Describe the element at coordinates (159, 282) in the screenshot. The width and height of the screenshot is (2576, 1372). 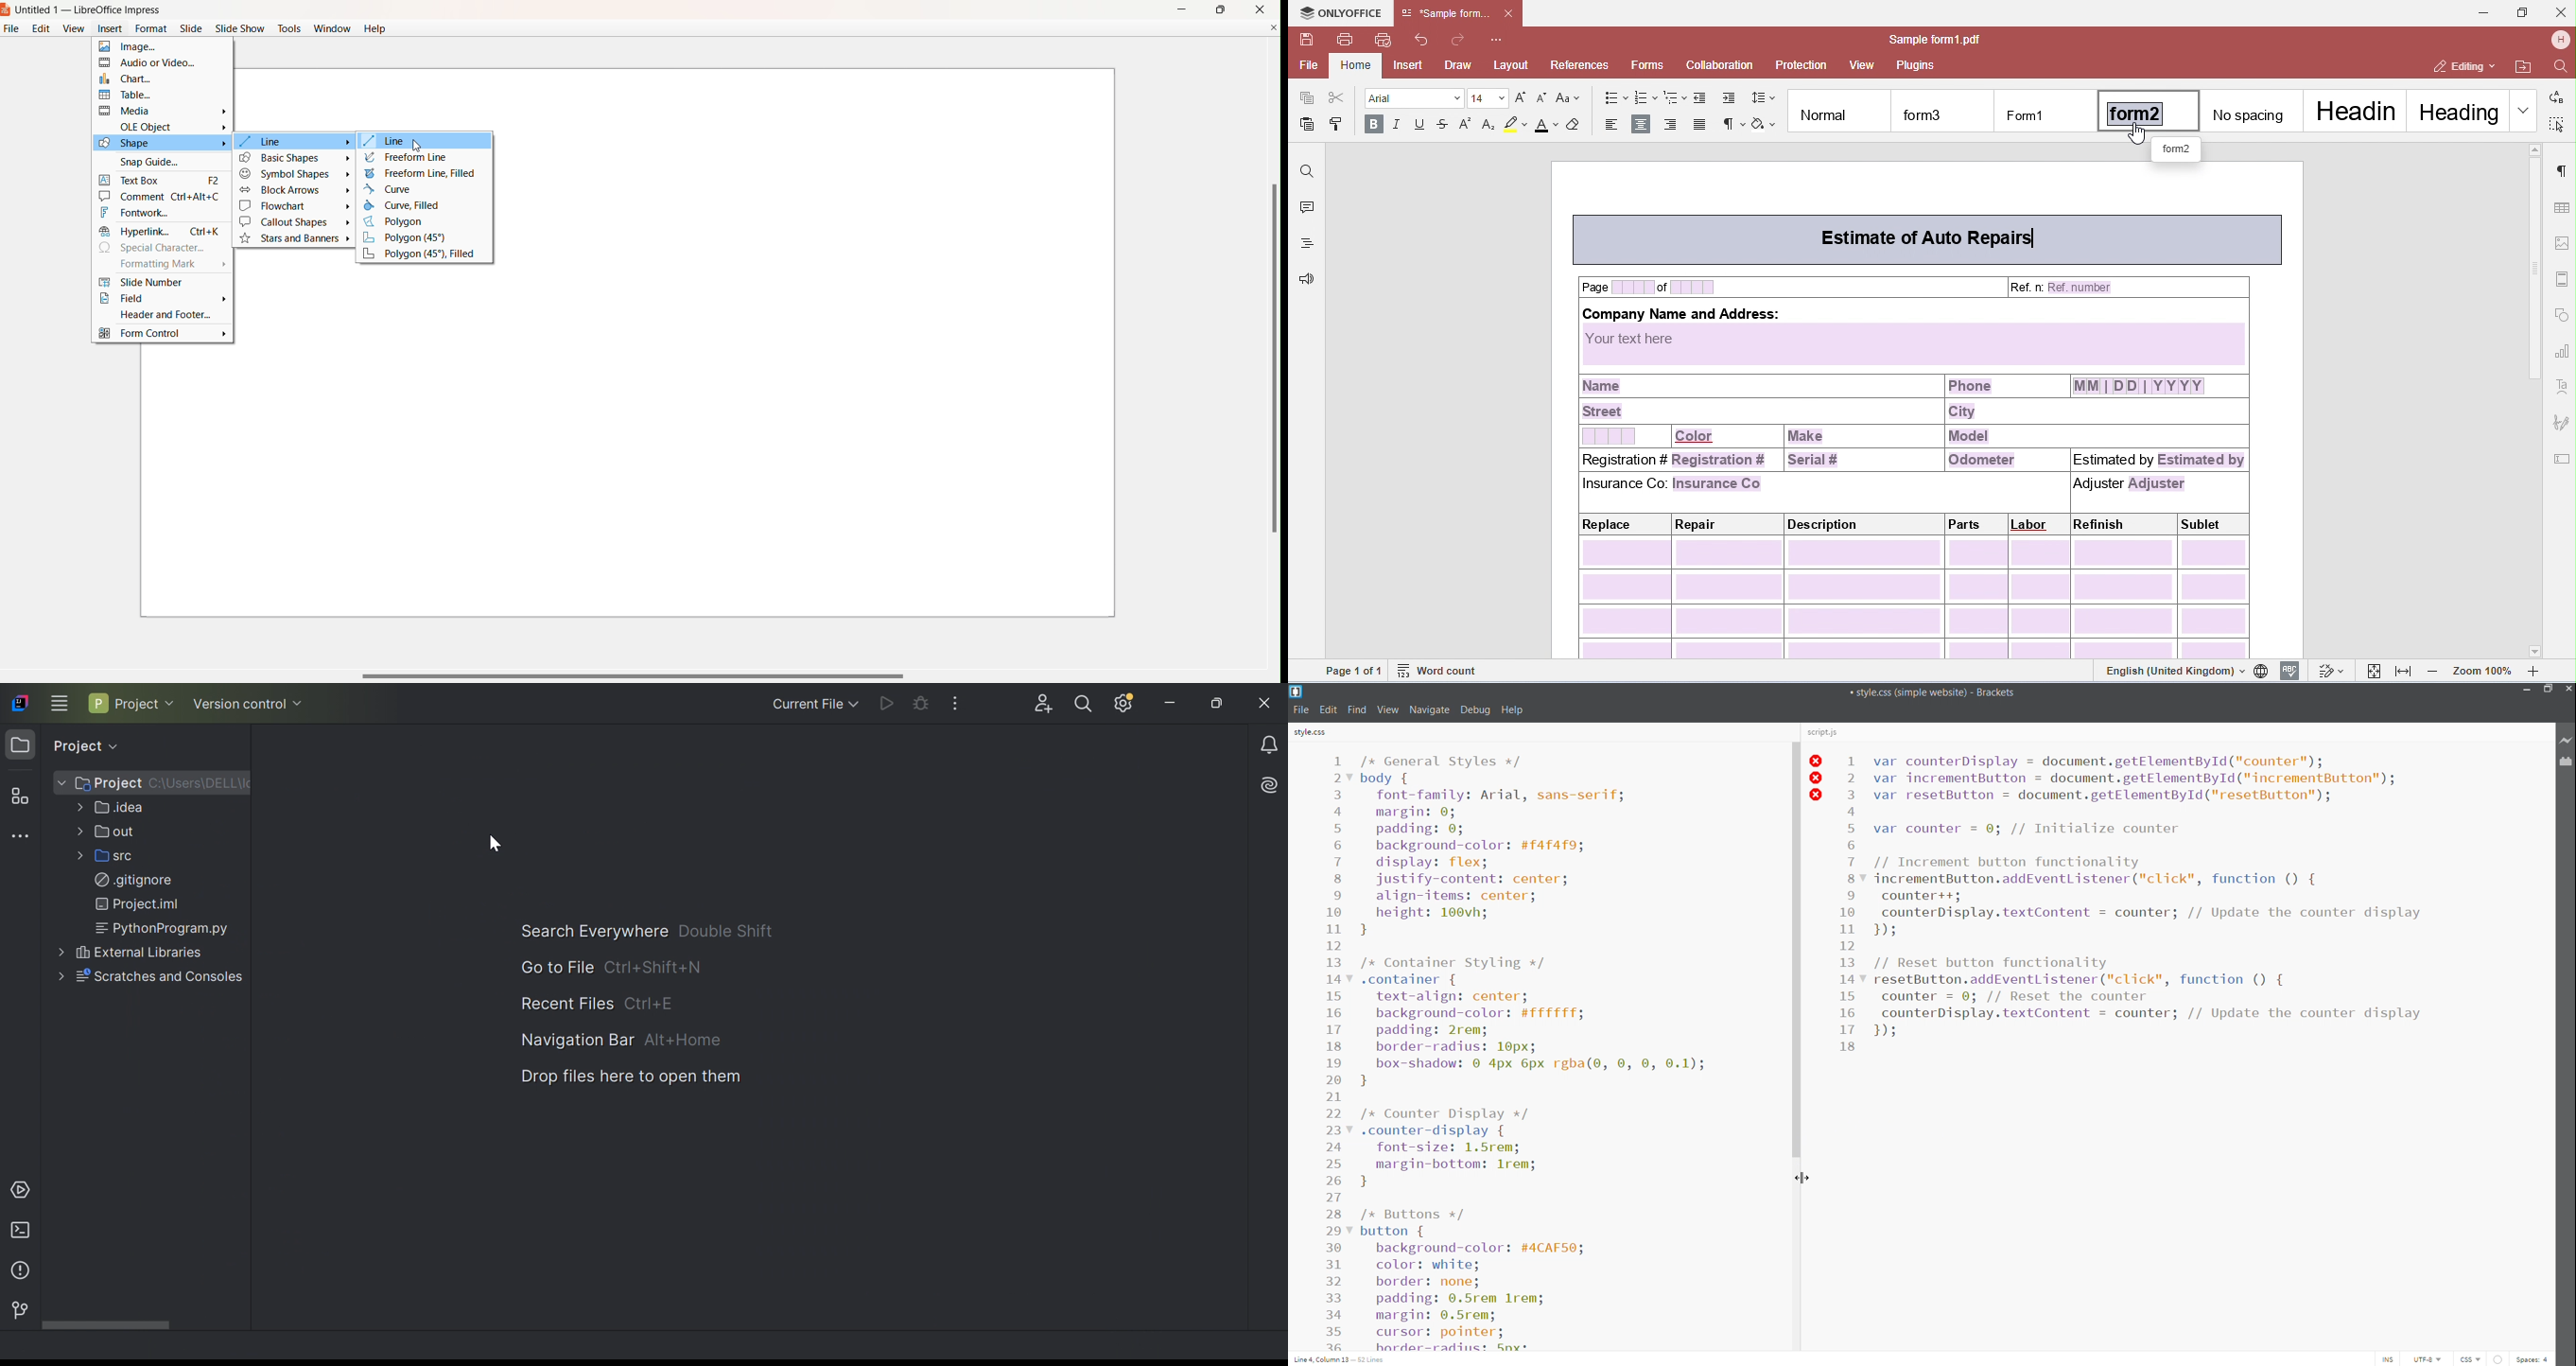
I see `Slide Number` at that location.